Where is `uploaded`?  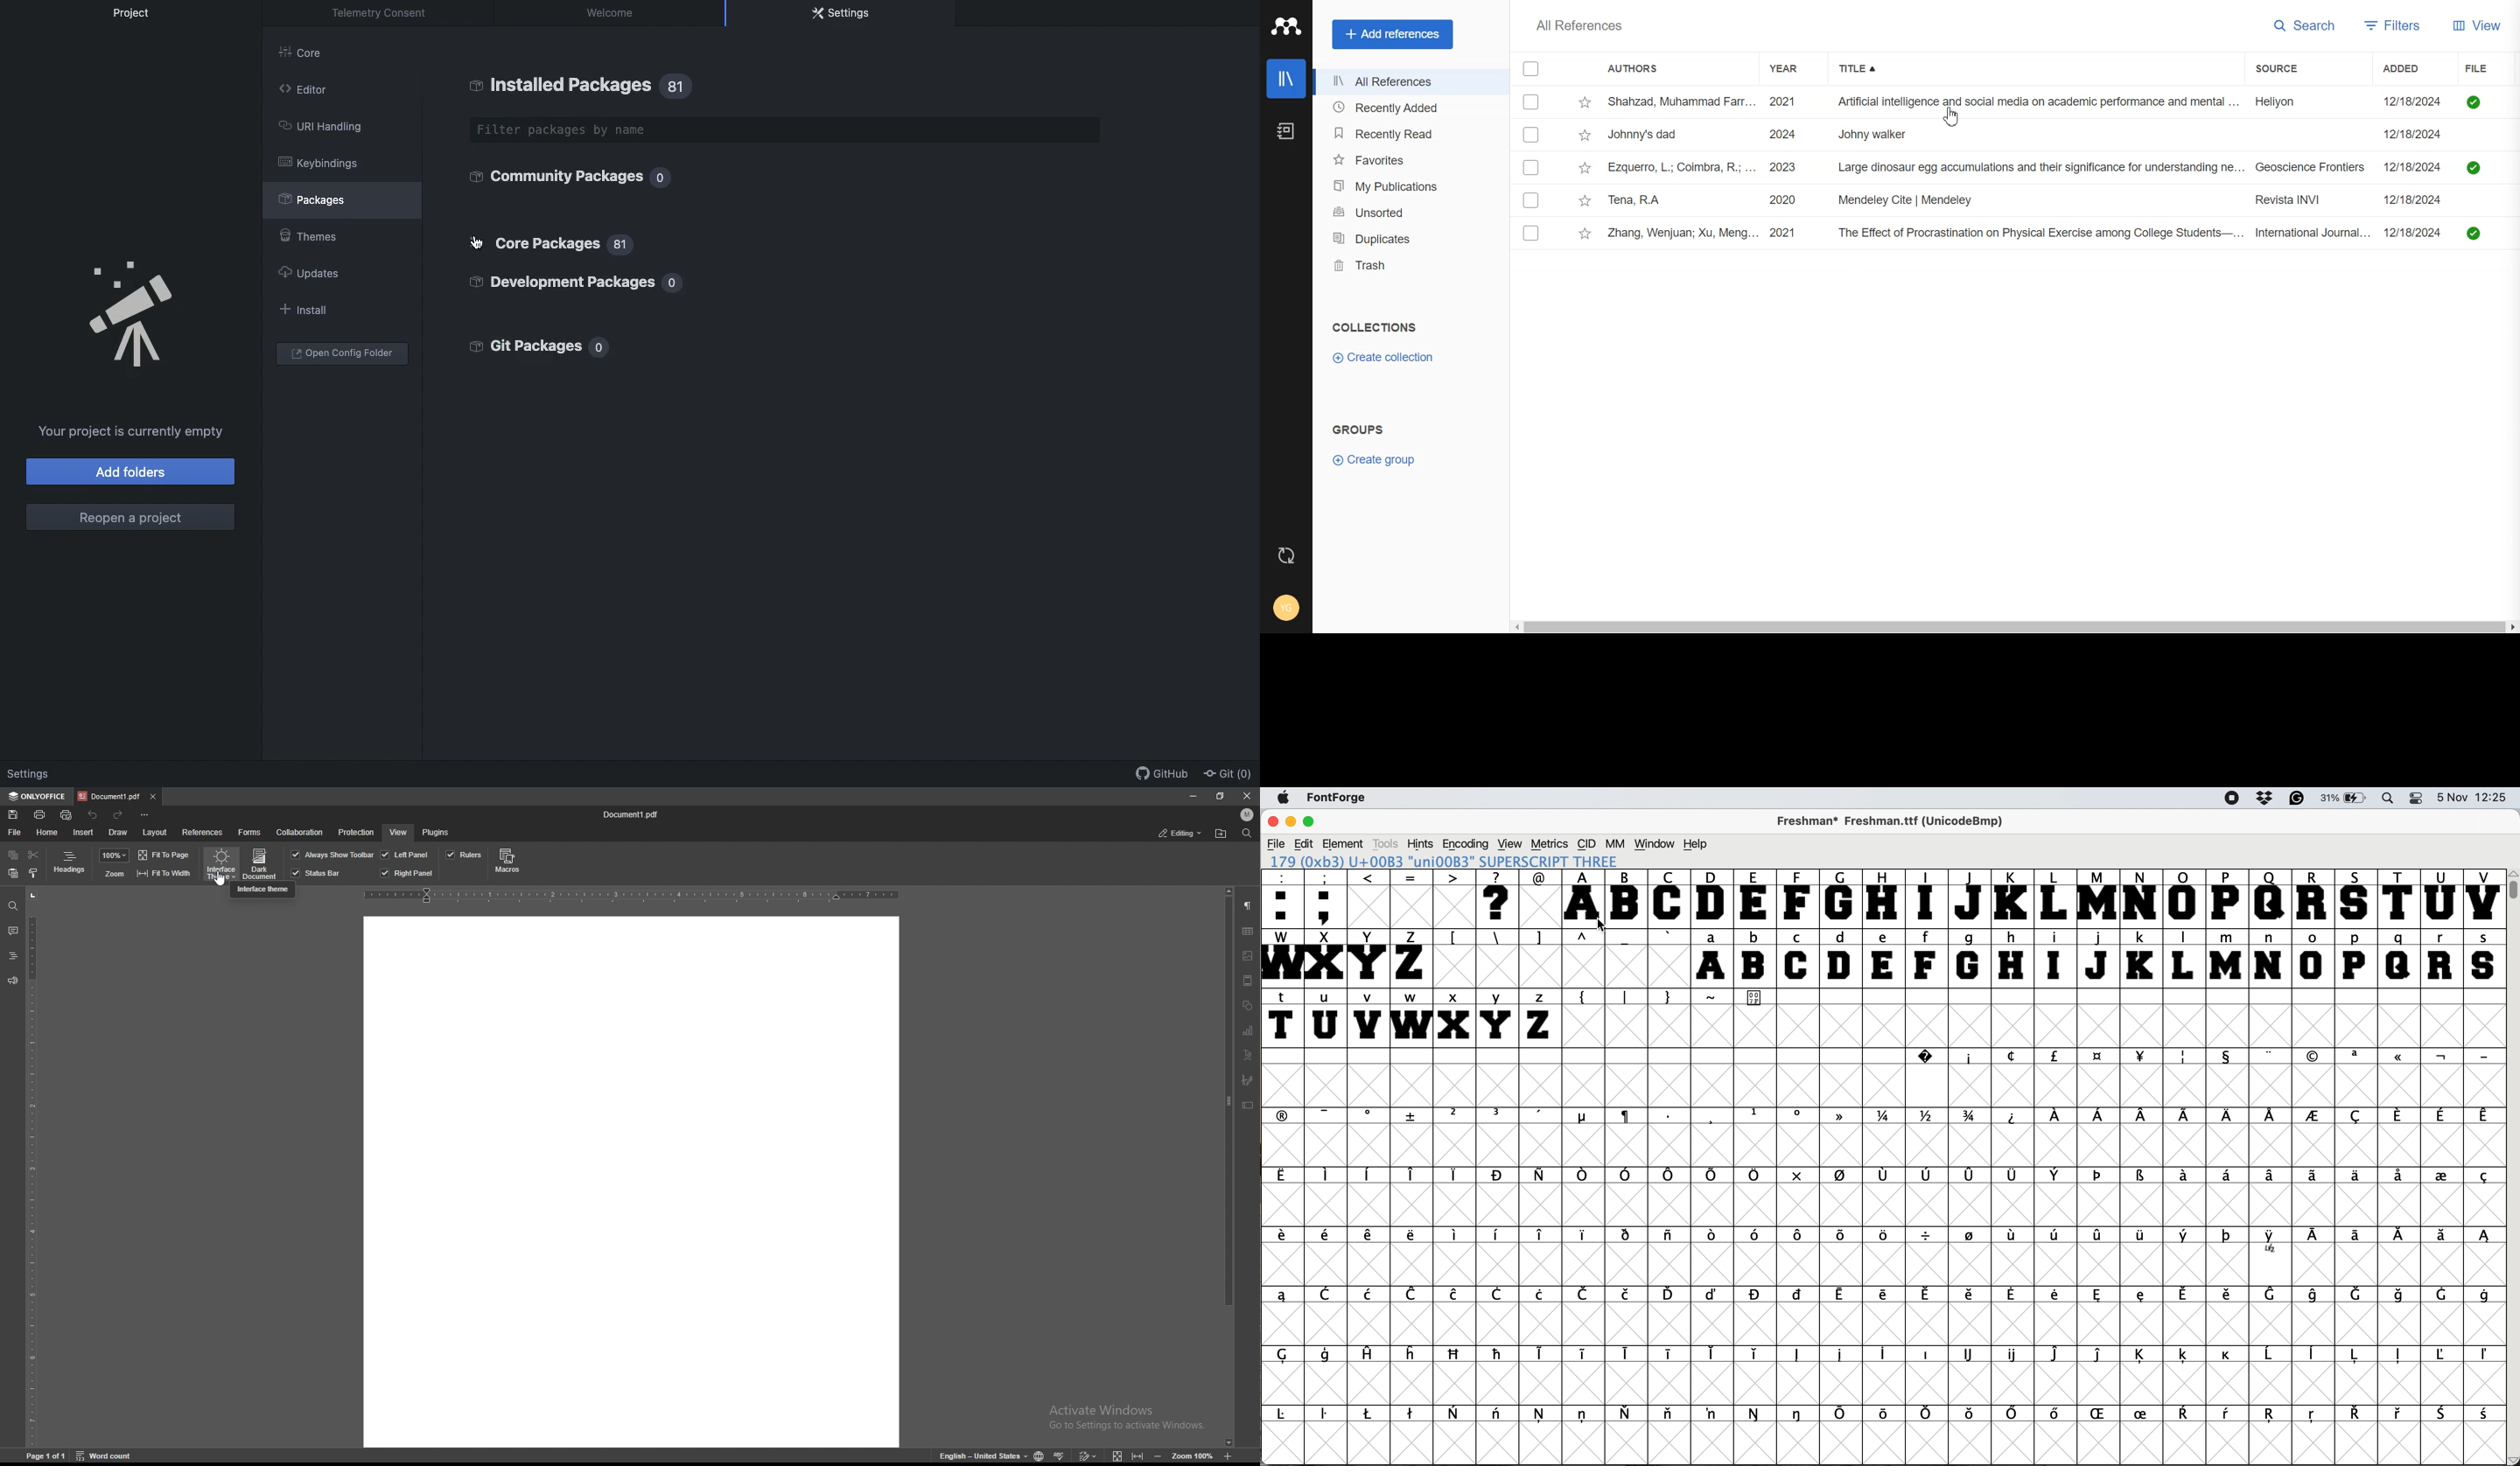 uploaded is located at coordinates (2475, 232).